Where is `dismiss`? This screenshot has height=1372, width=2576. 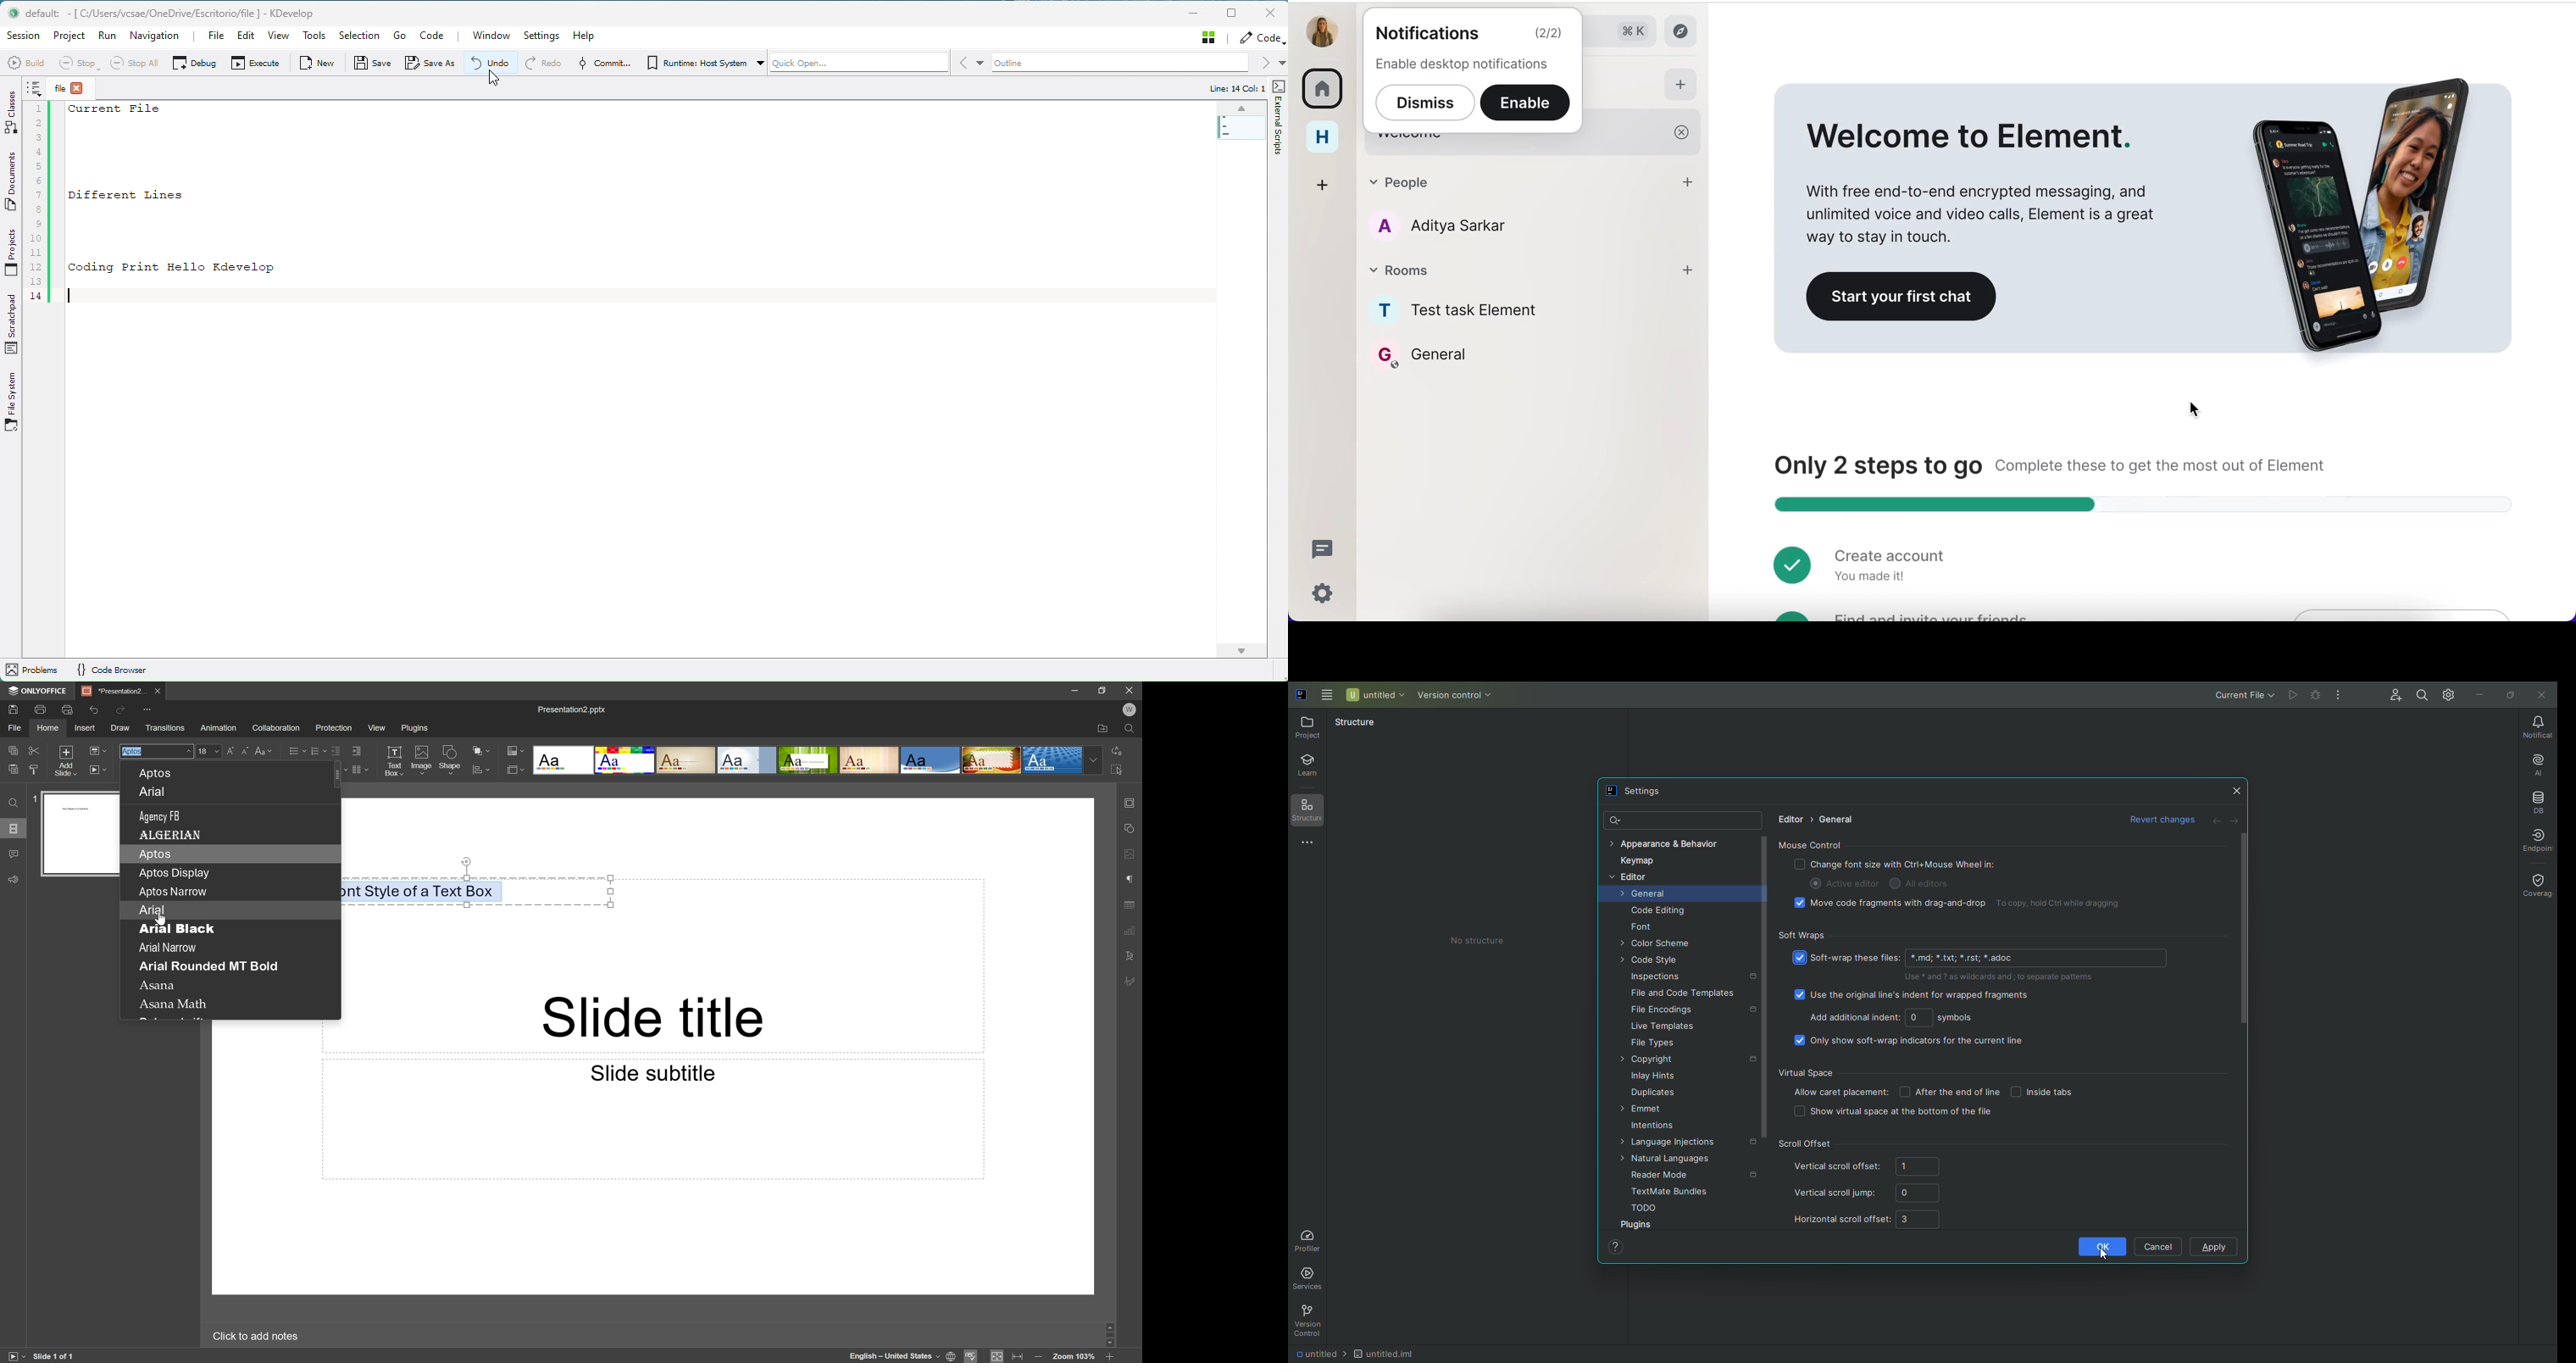
dismiss is located at coordinates (1422, 104).